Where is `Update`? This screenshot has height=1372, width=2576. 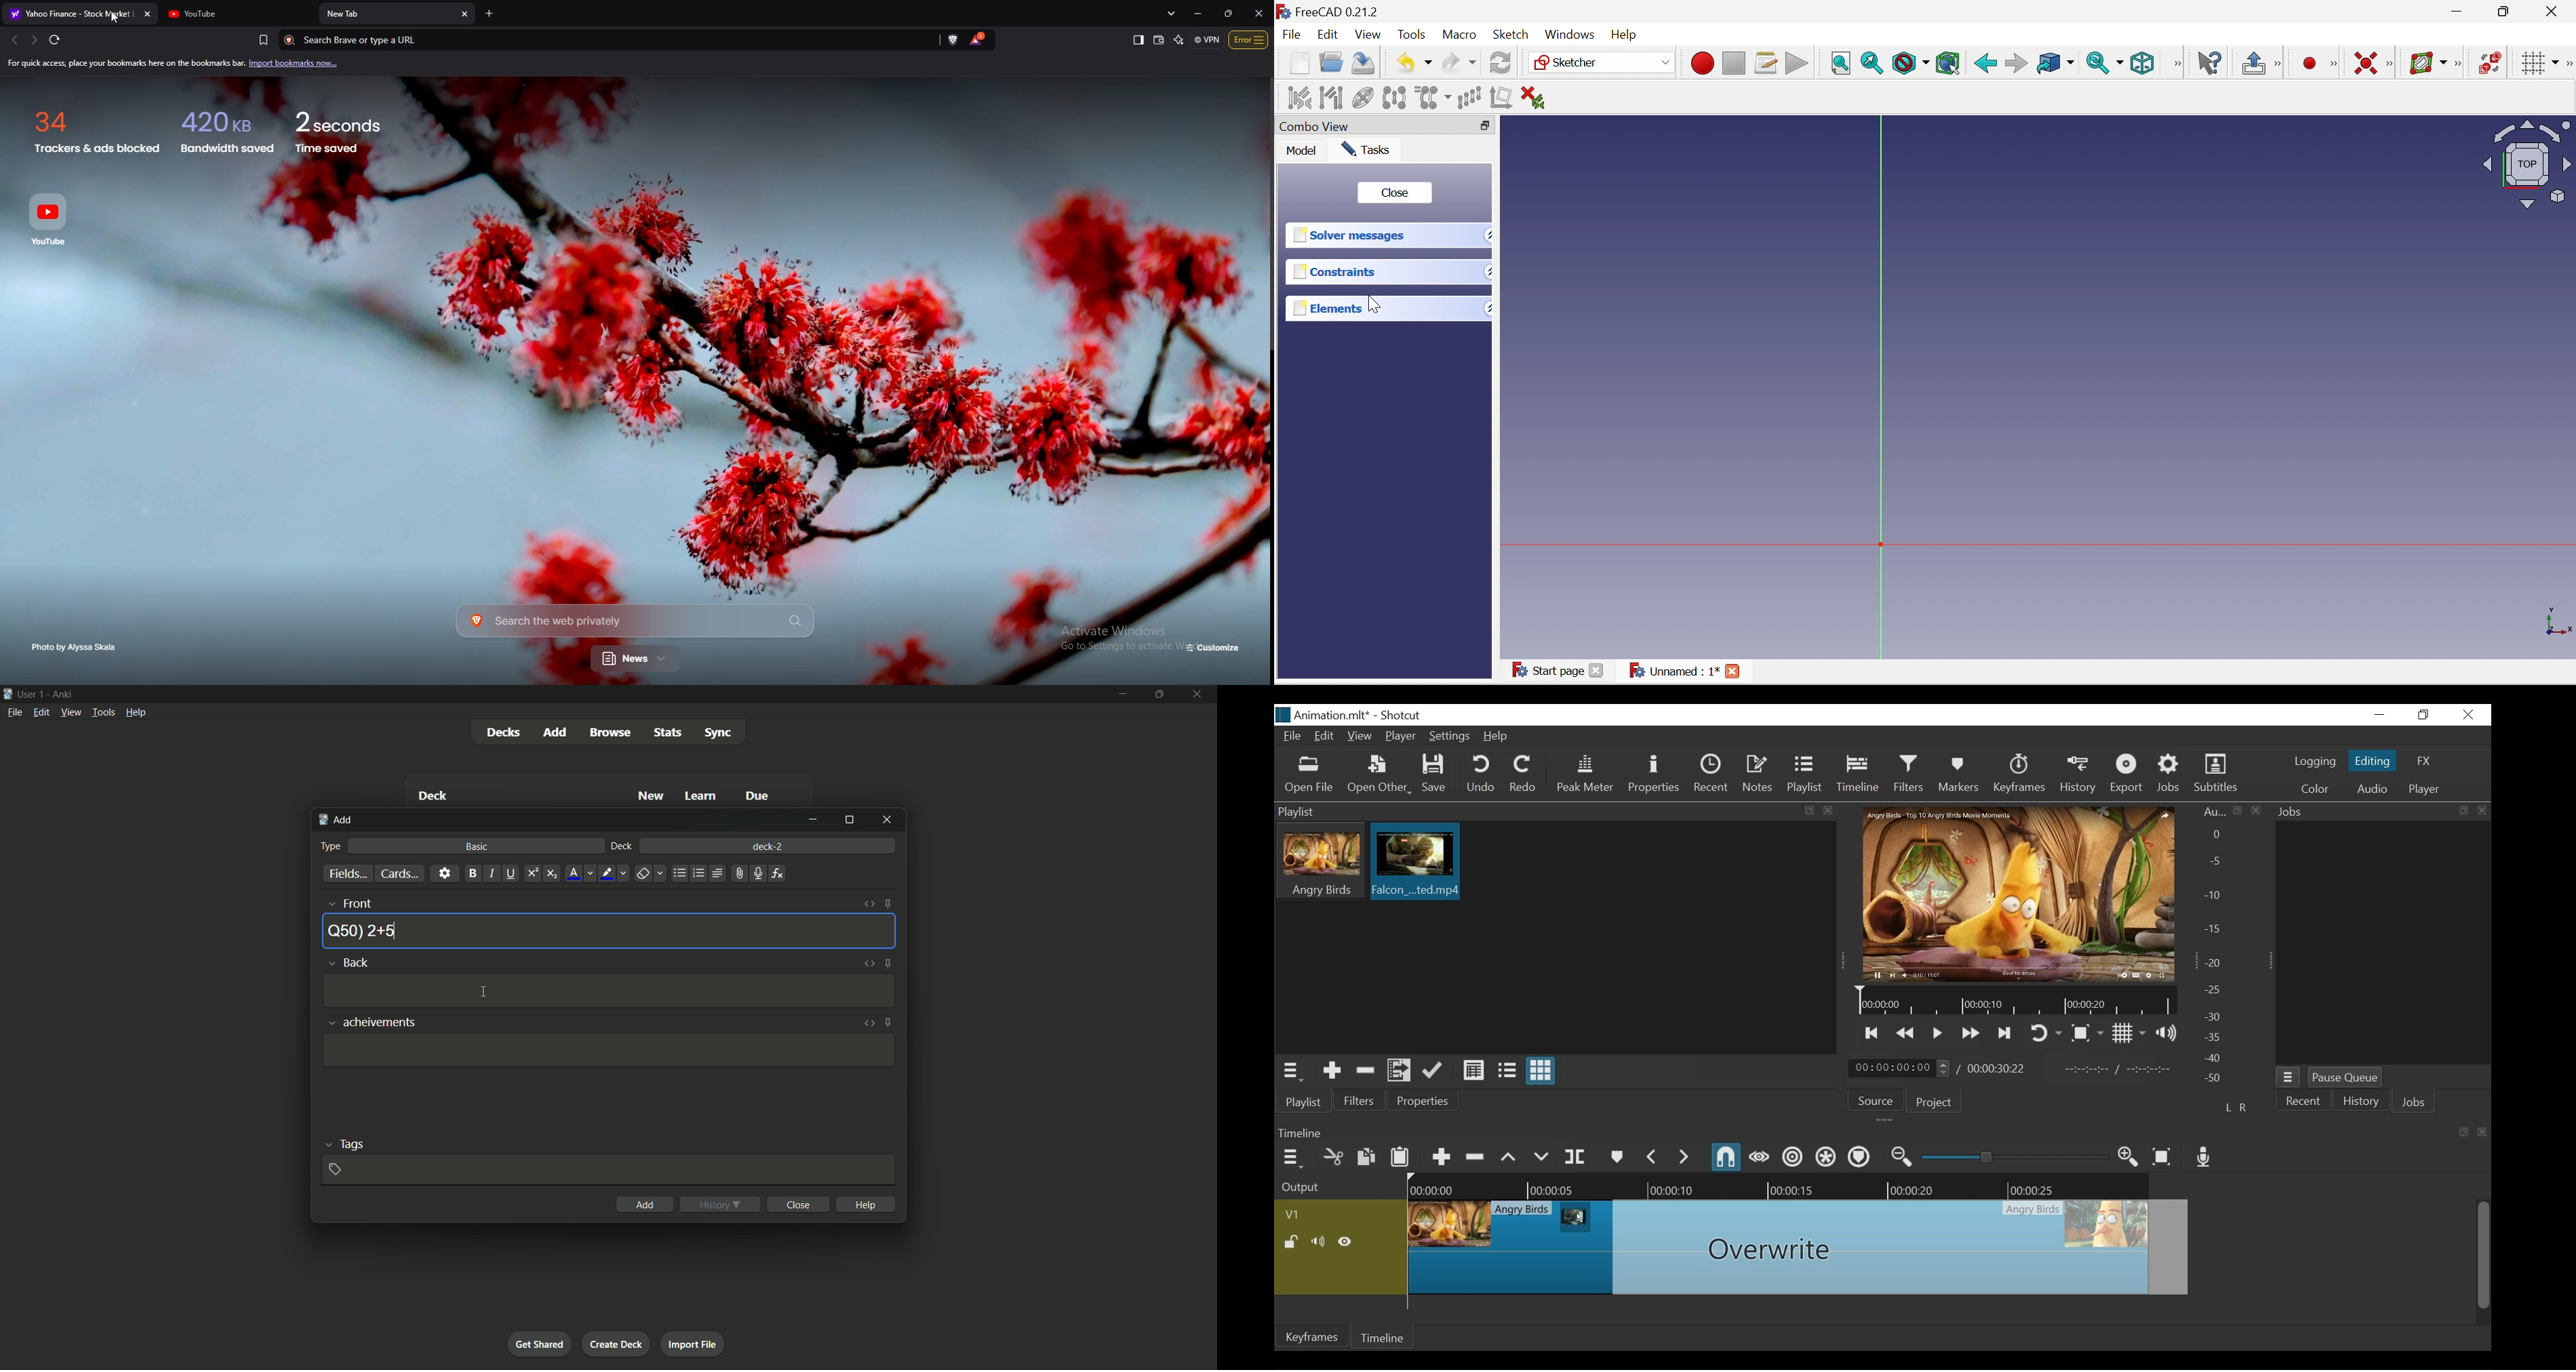
Update is located at coordinates (1435, 1071).